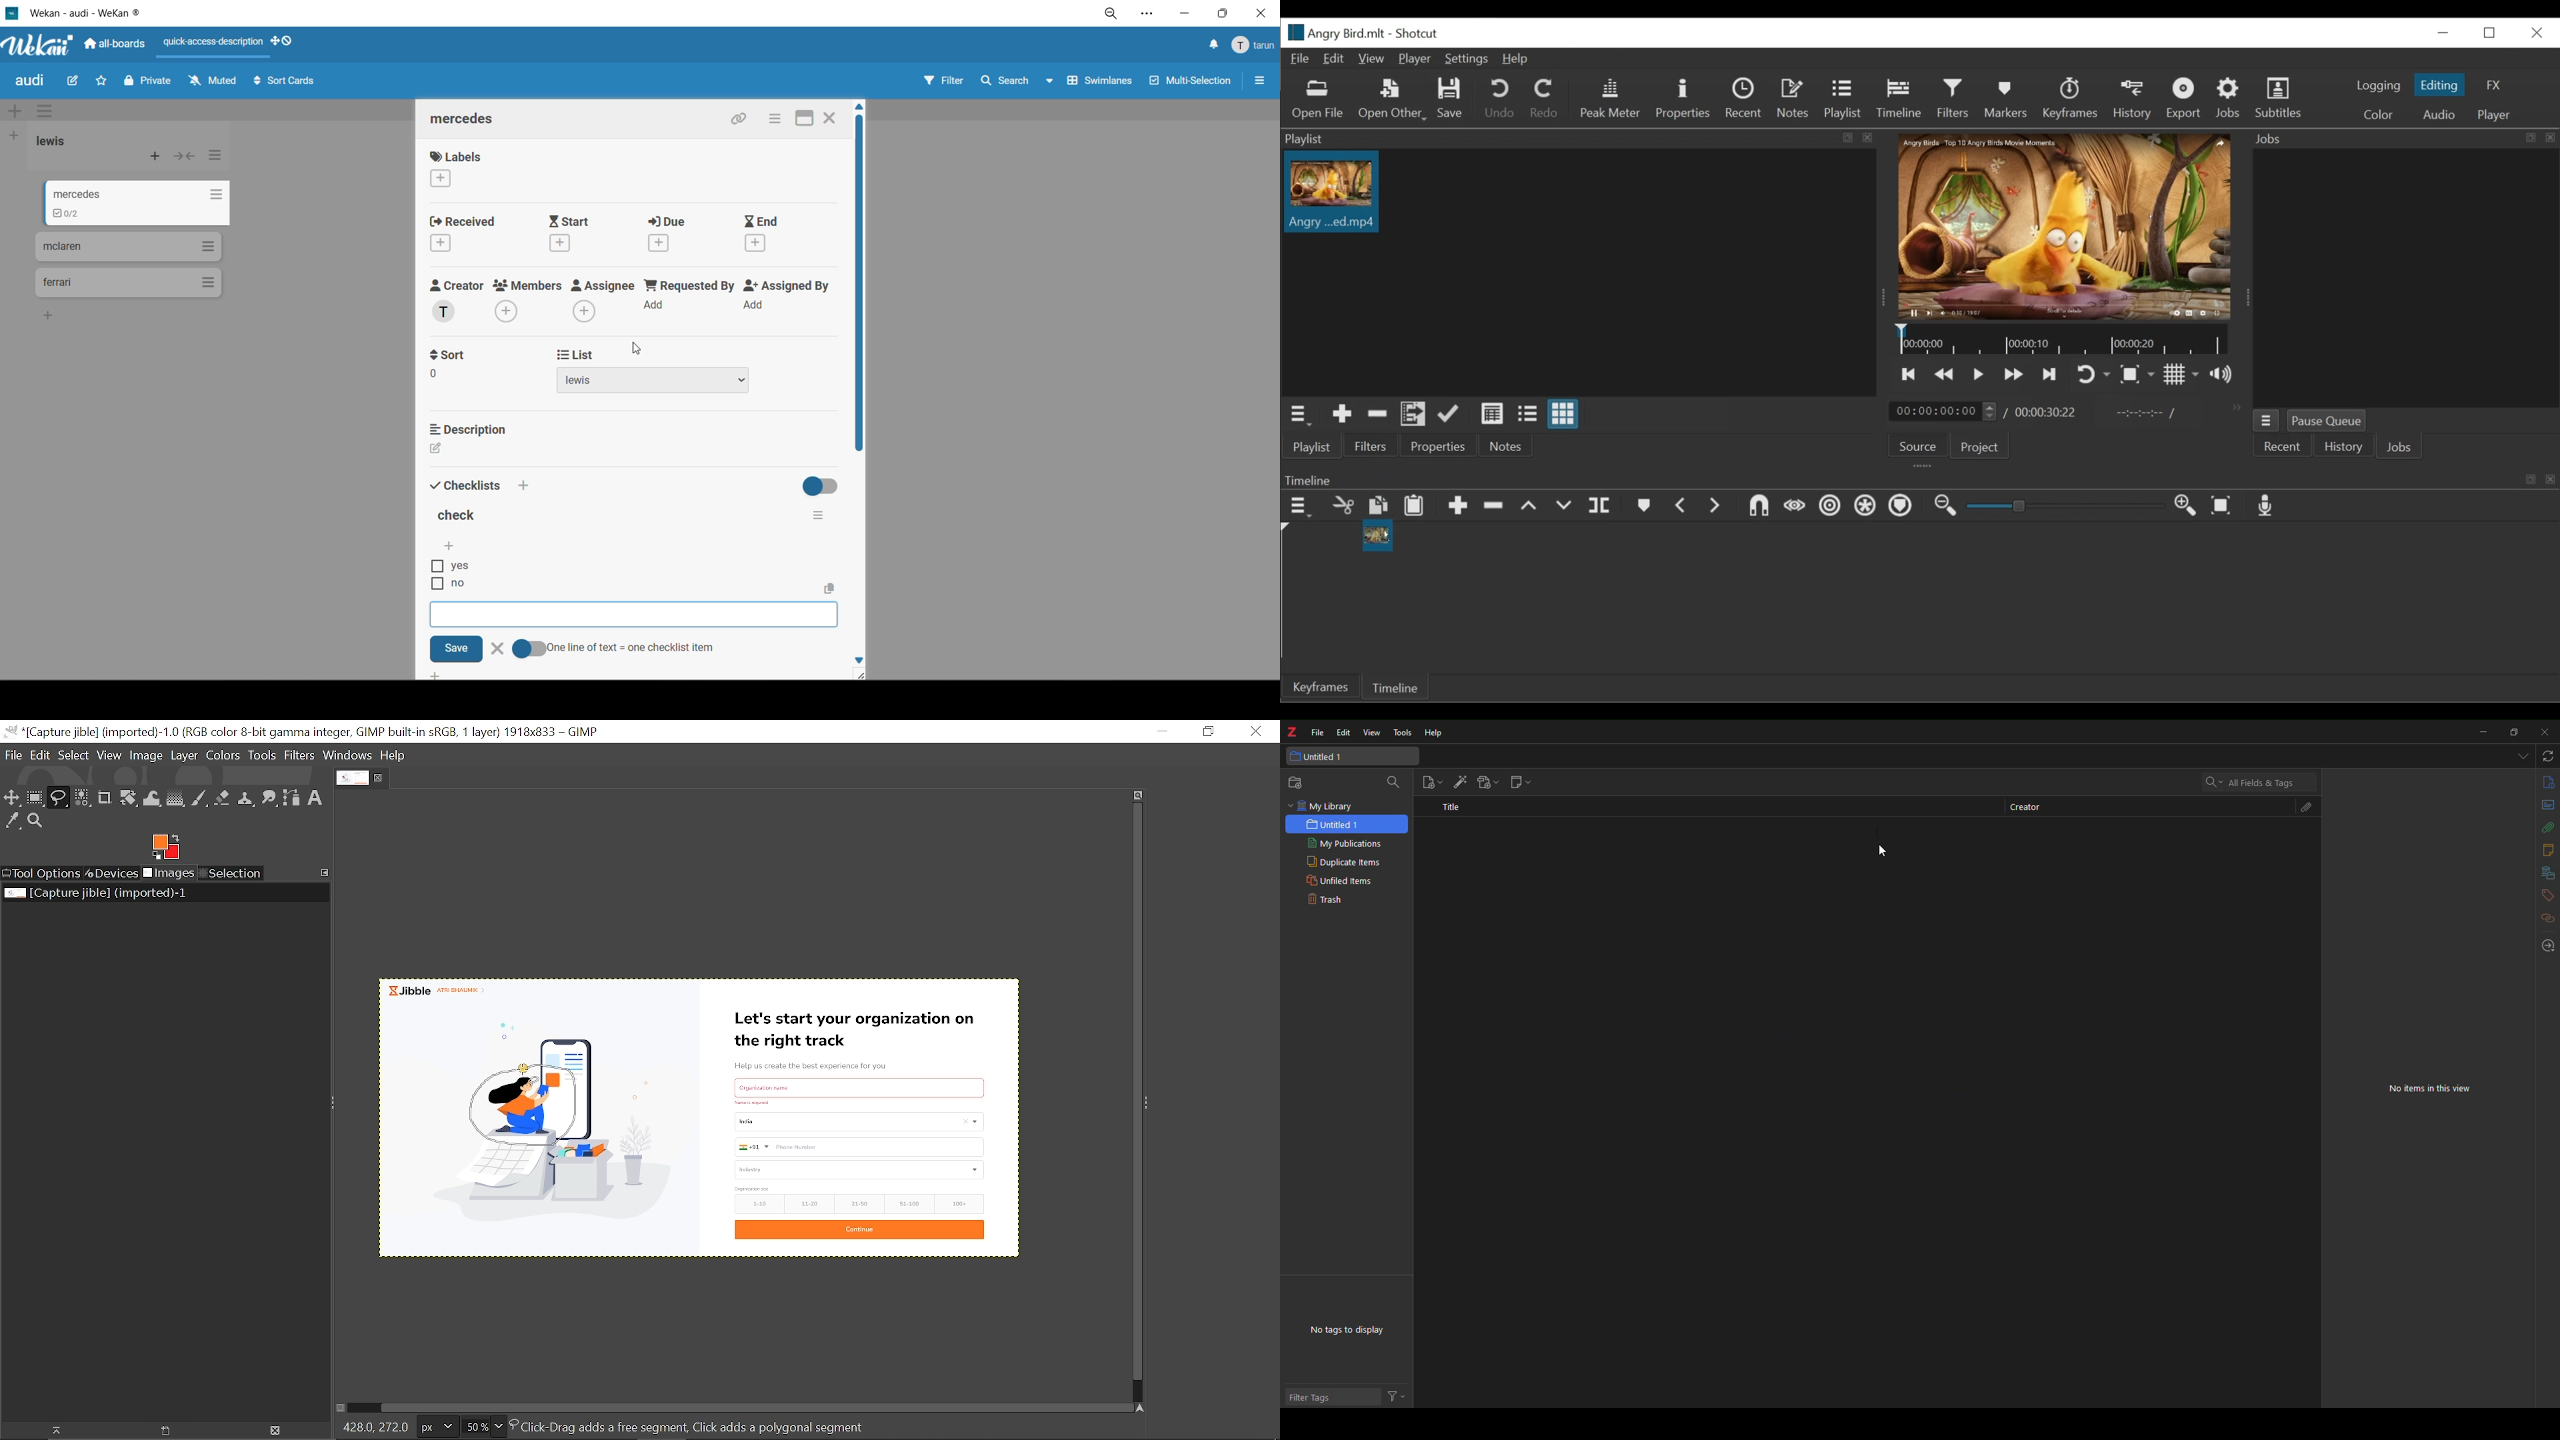 This screenshot has width=2576, height=1456. I want to click on split payhead, so click(1599, 505).